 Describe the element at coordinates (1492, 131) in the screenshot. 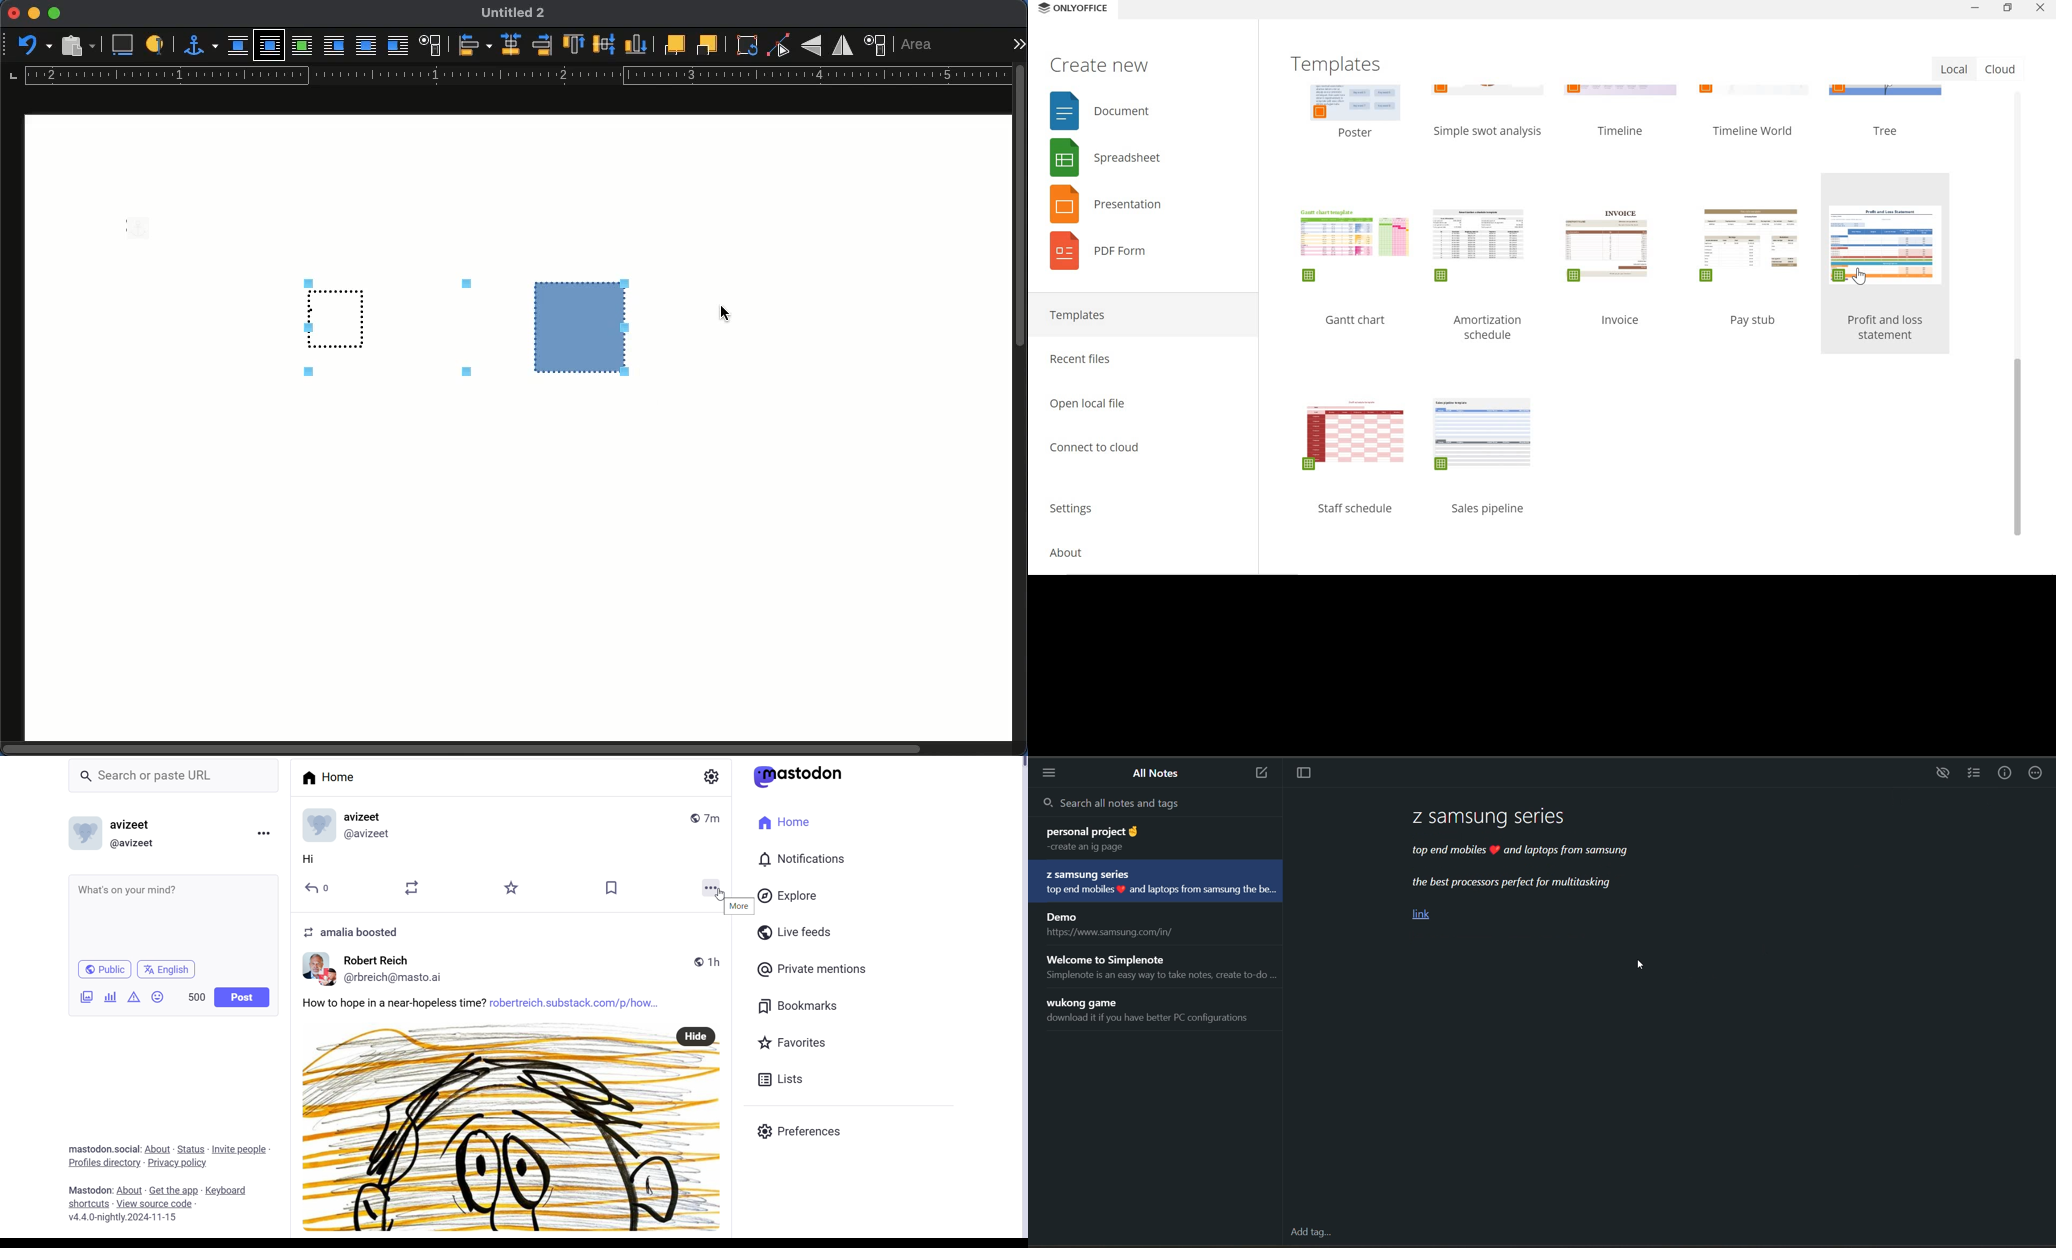

I see `Simple swot analysis` at that location.